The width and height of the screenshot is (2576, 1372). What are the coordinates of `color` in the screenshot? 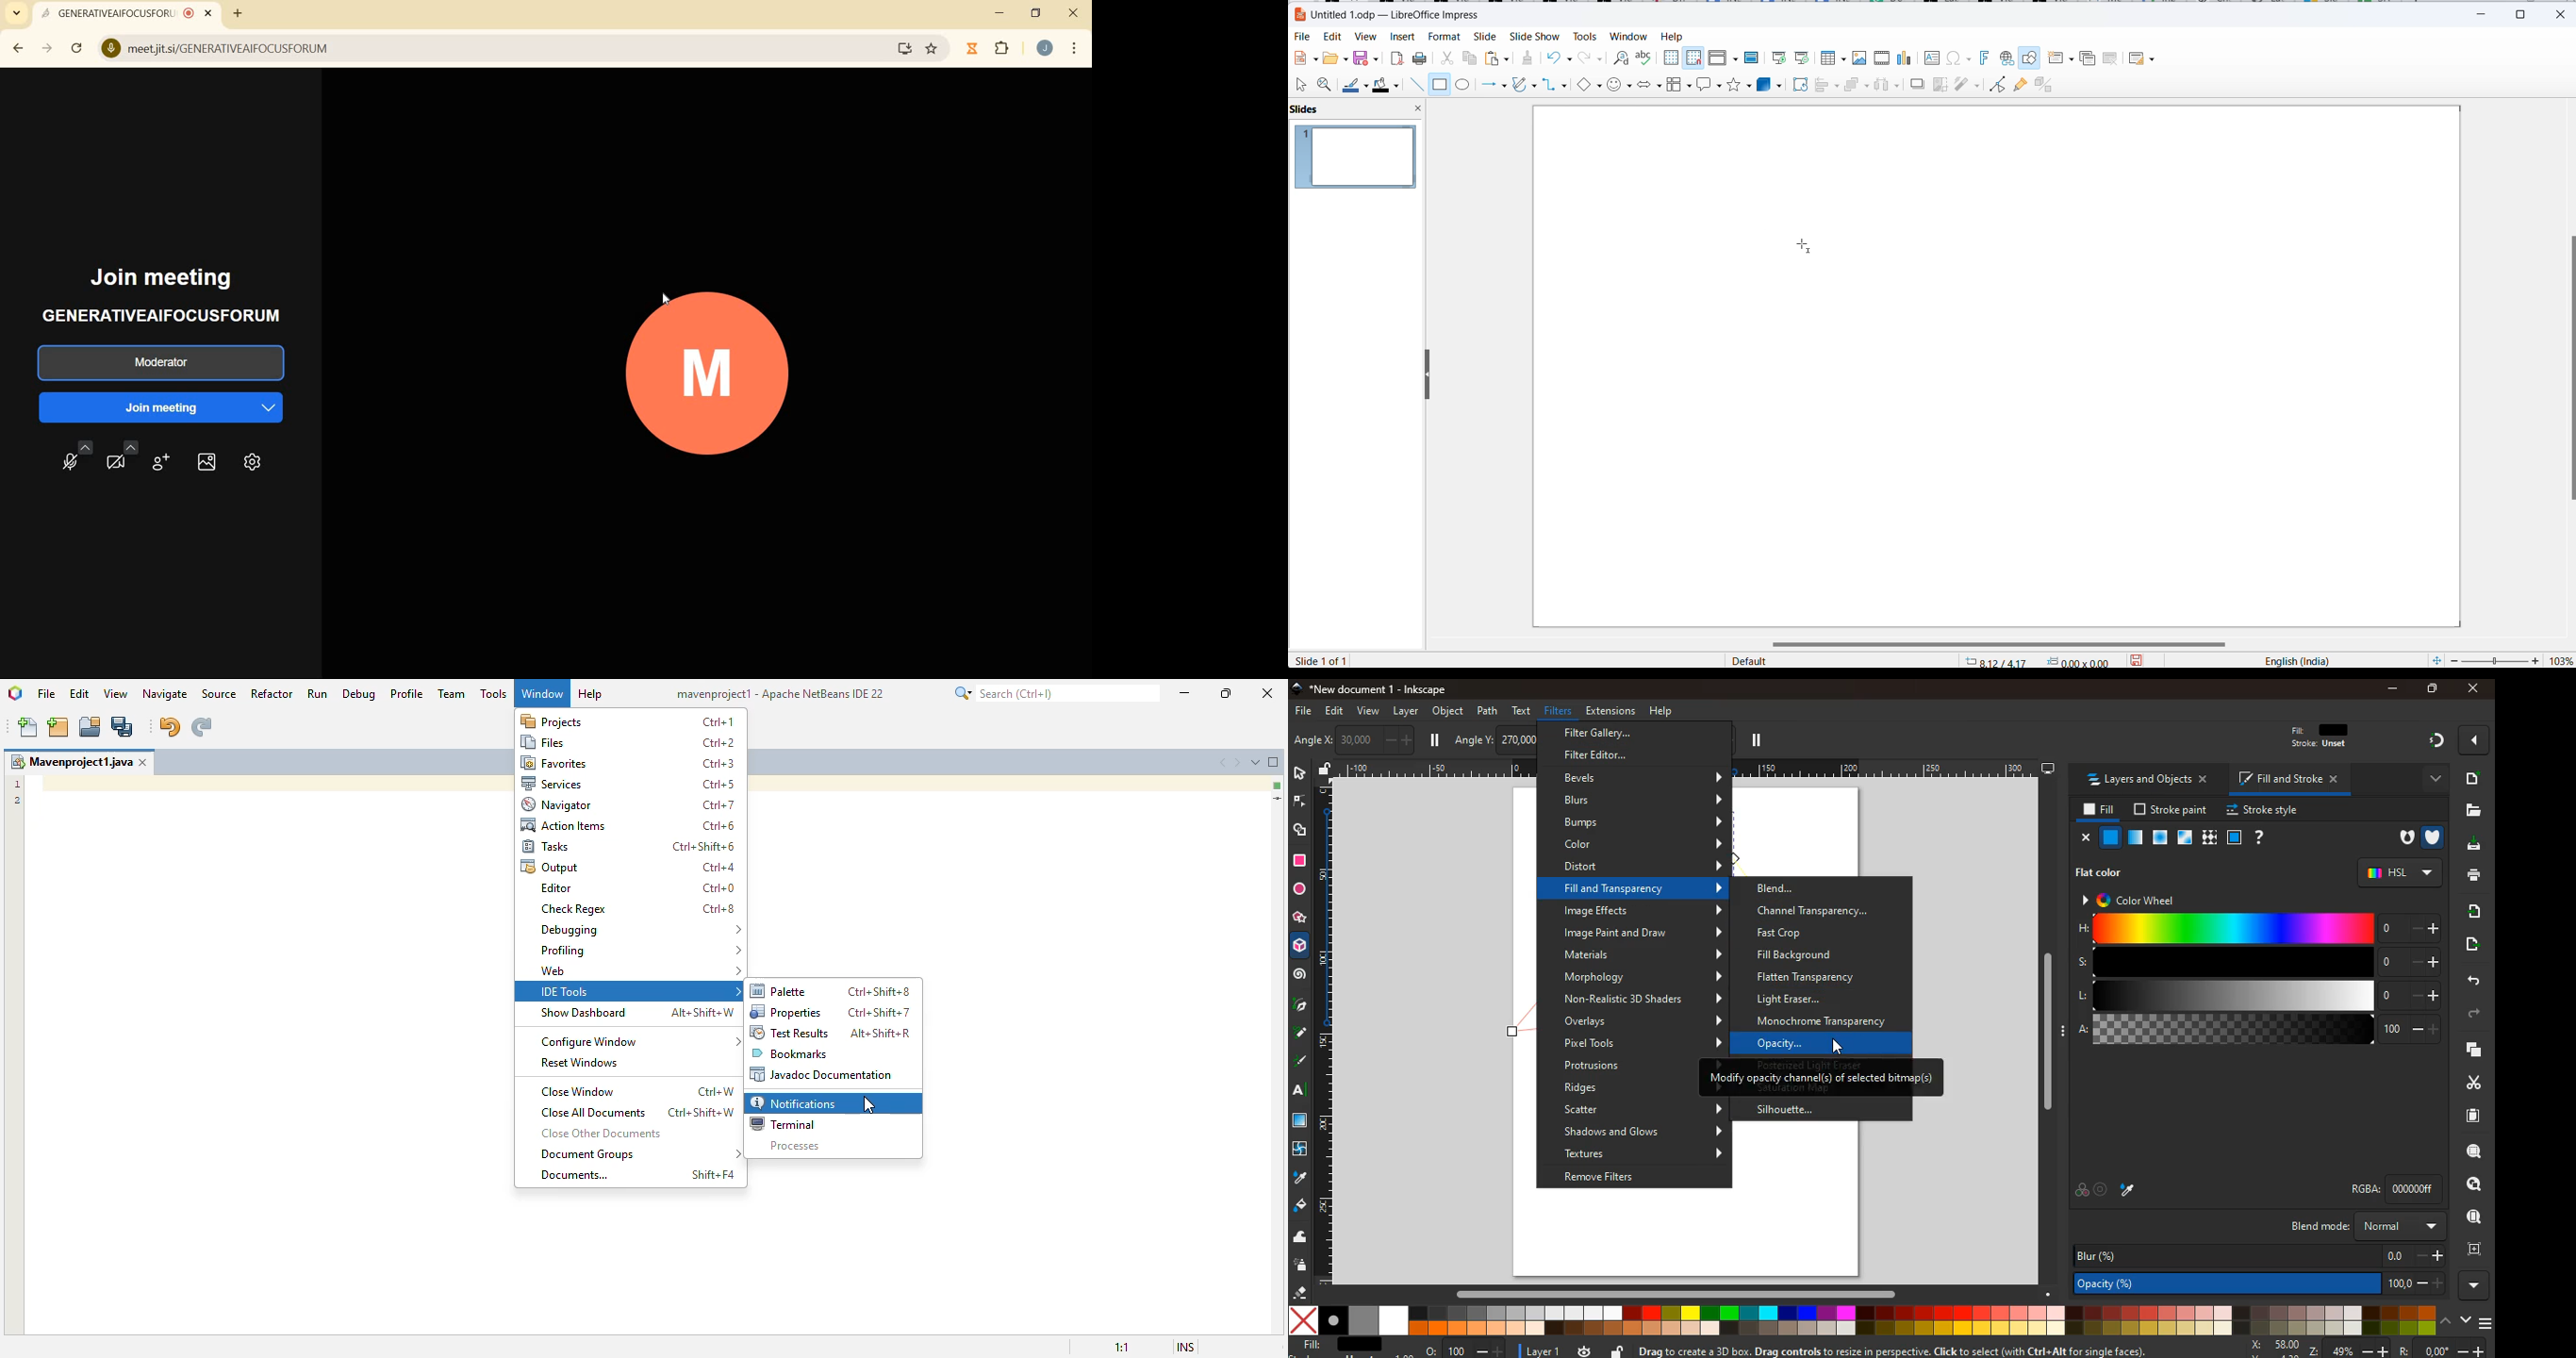 It's located at (1643, 845).